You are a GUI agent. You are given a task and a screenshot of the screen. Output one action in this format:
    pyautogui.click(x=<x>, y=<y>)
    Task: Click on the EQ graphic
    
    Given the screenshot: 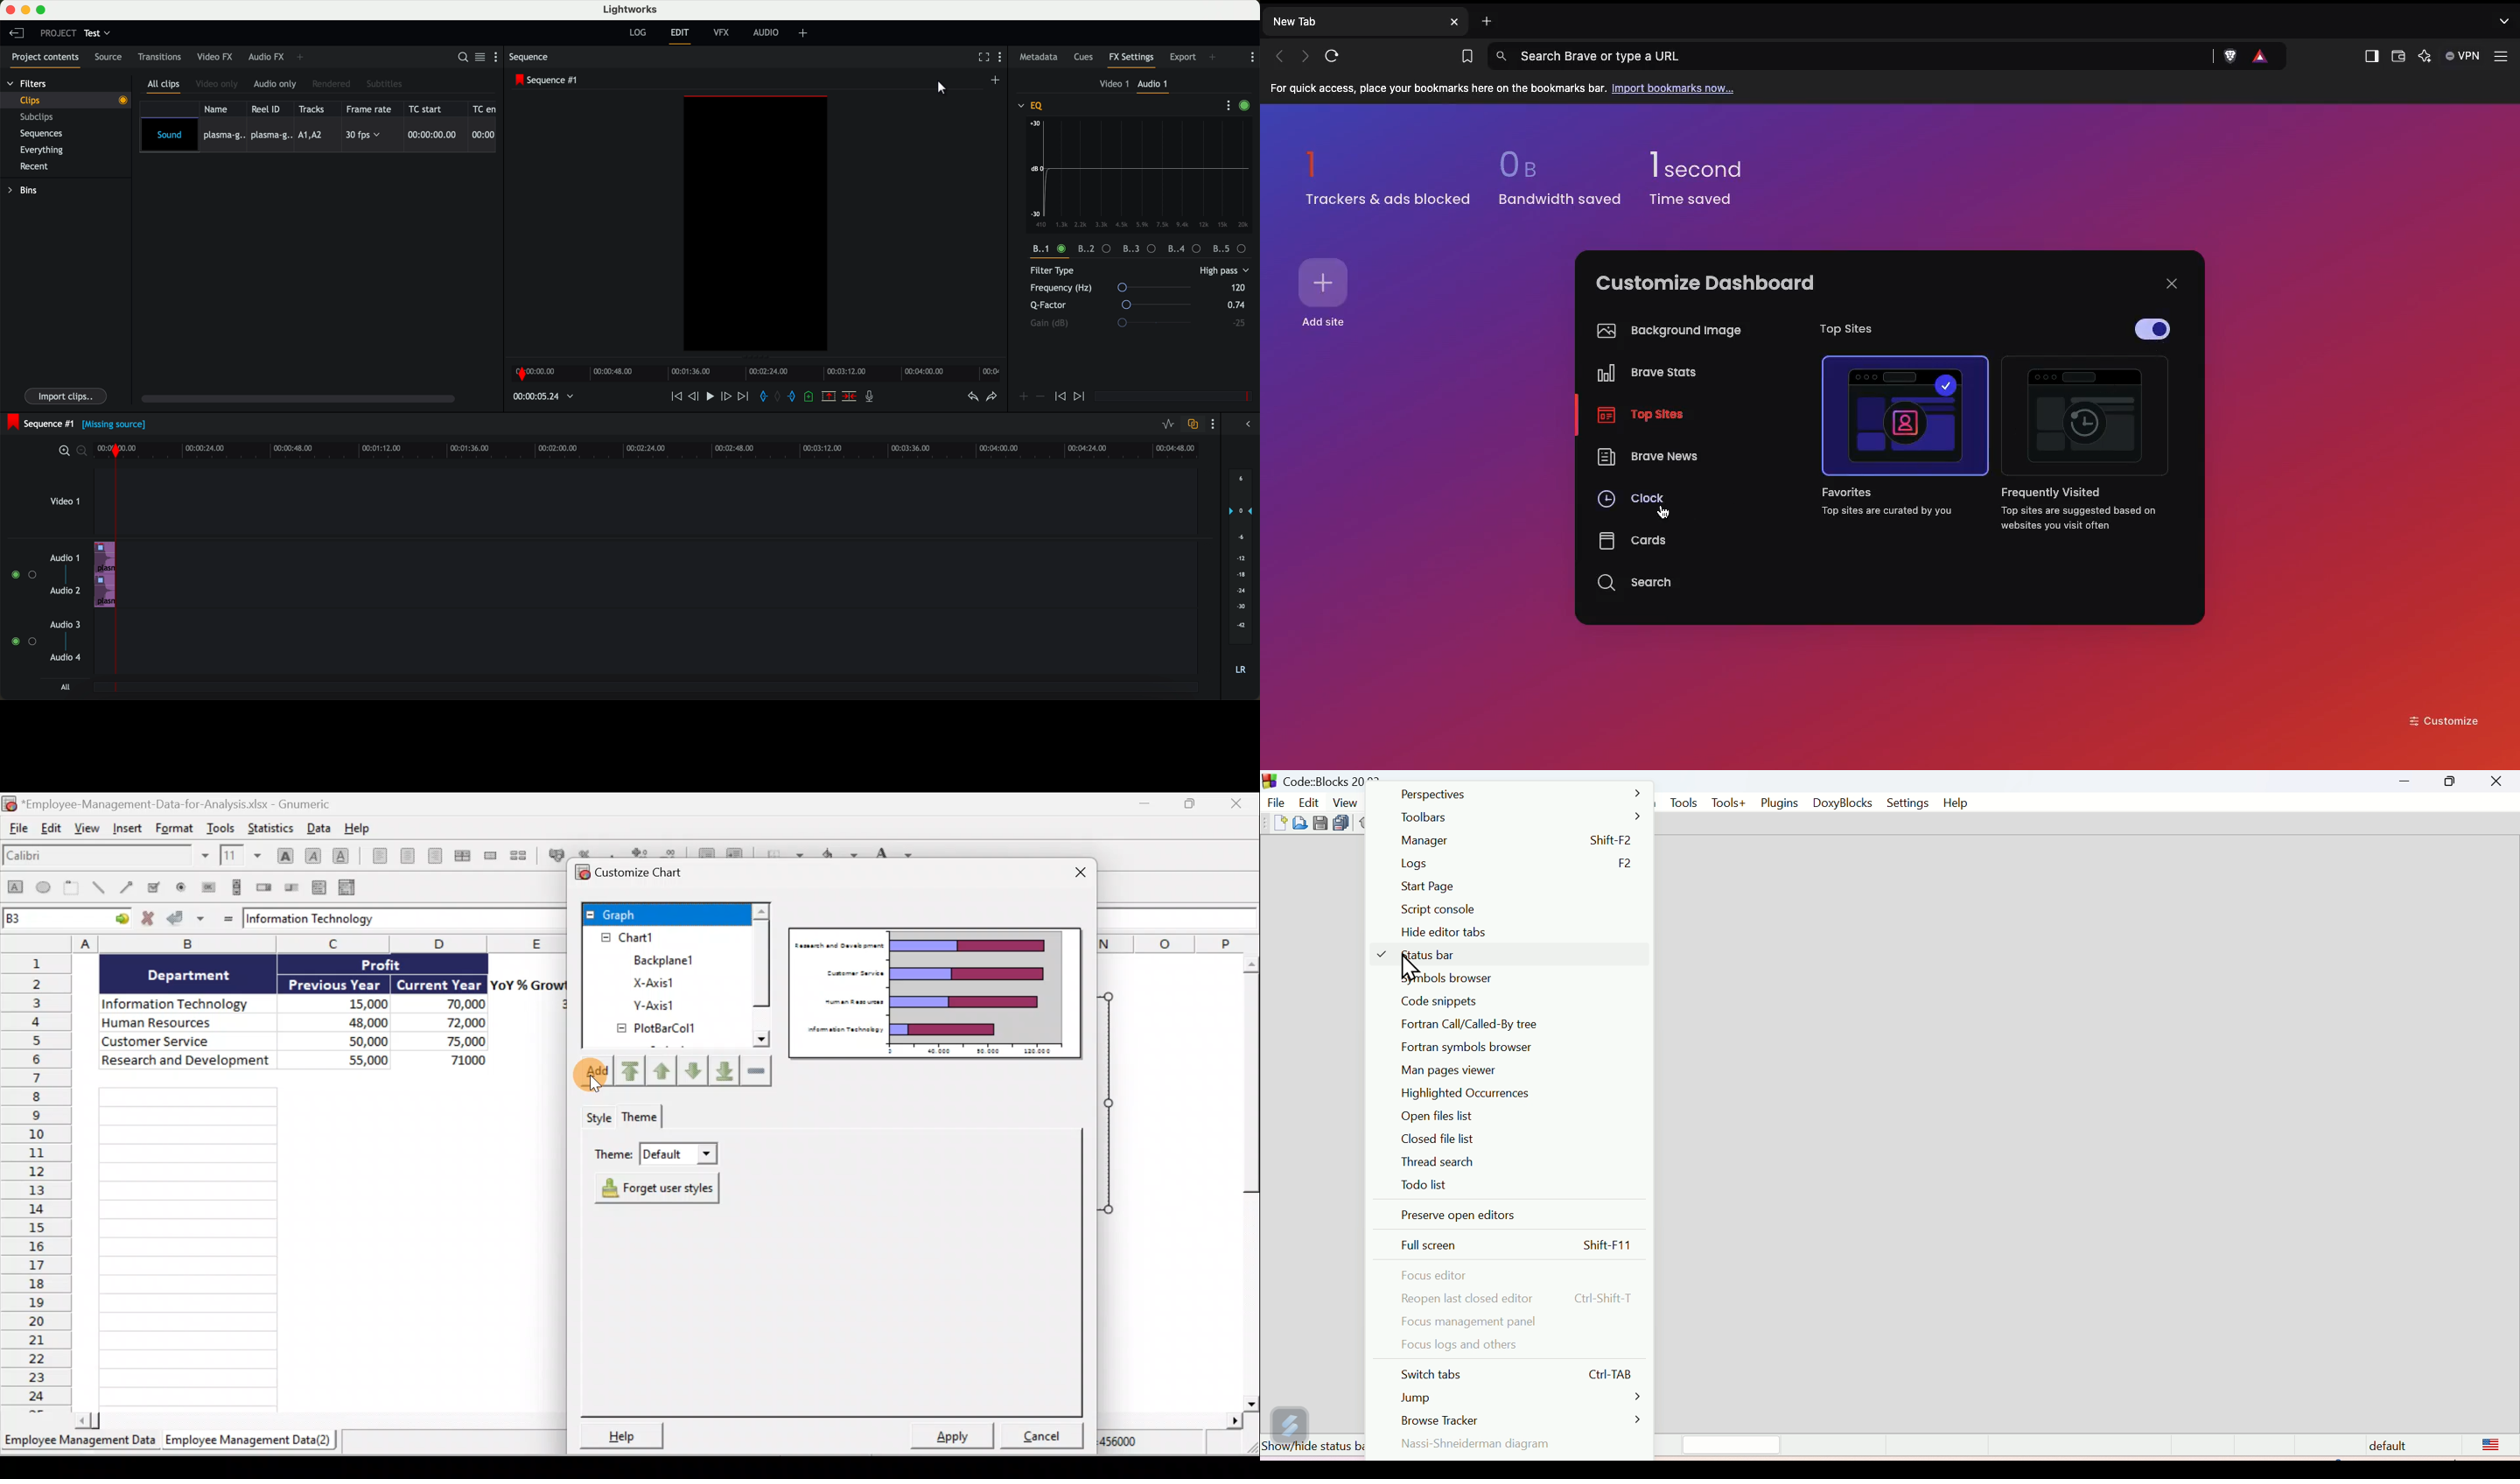 What is the action you would take?
    pyautogui.click(x=1141, y=175)
    